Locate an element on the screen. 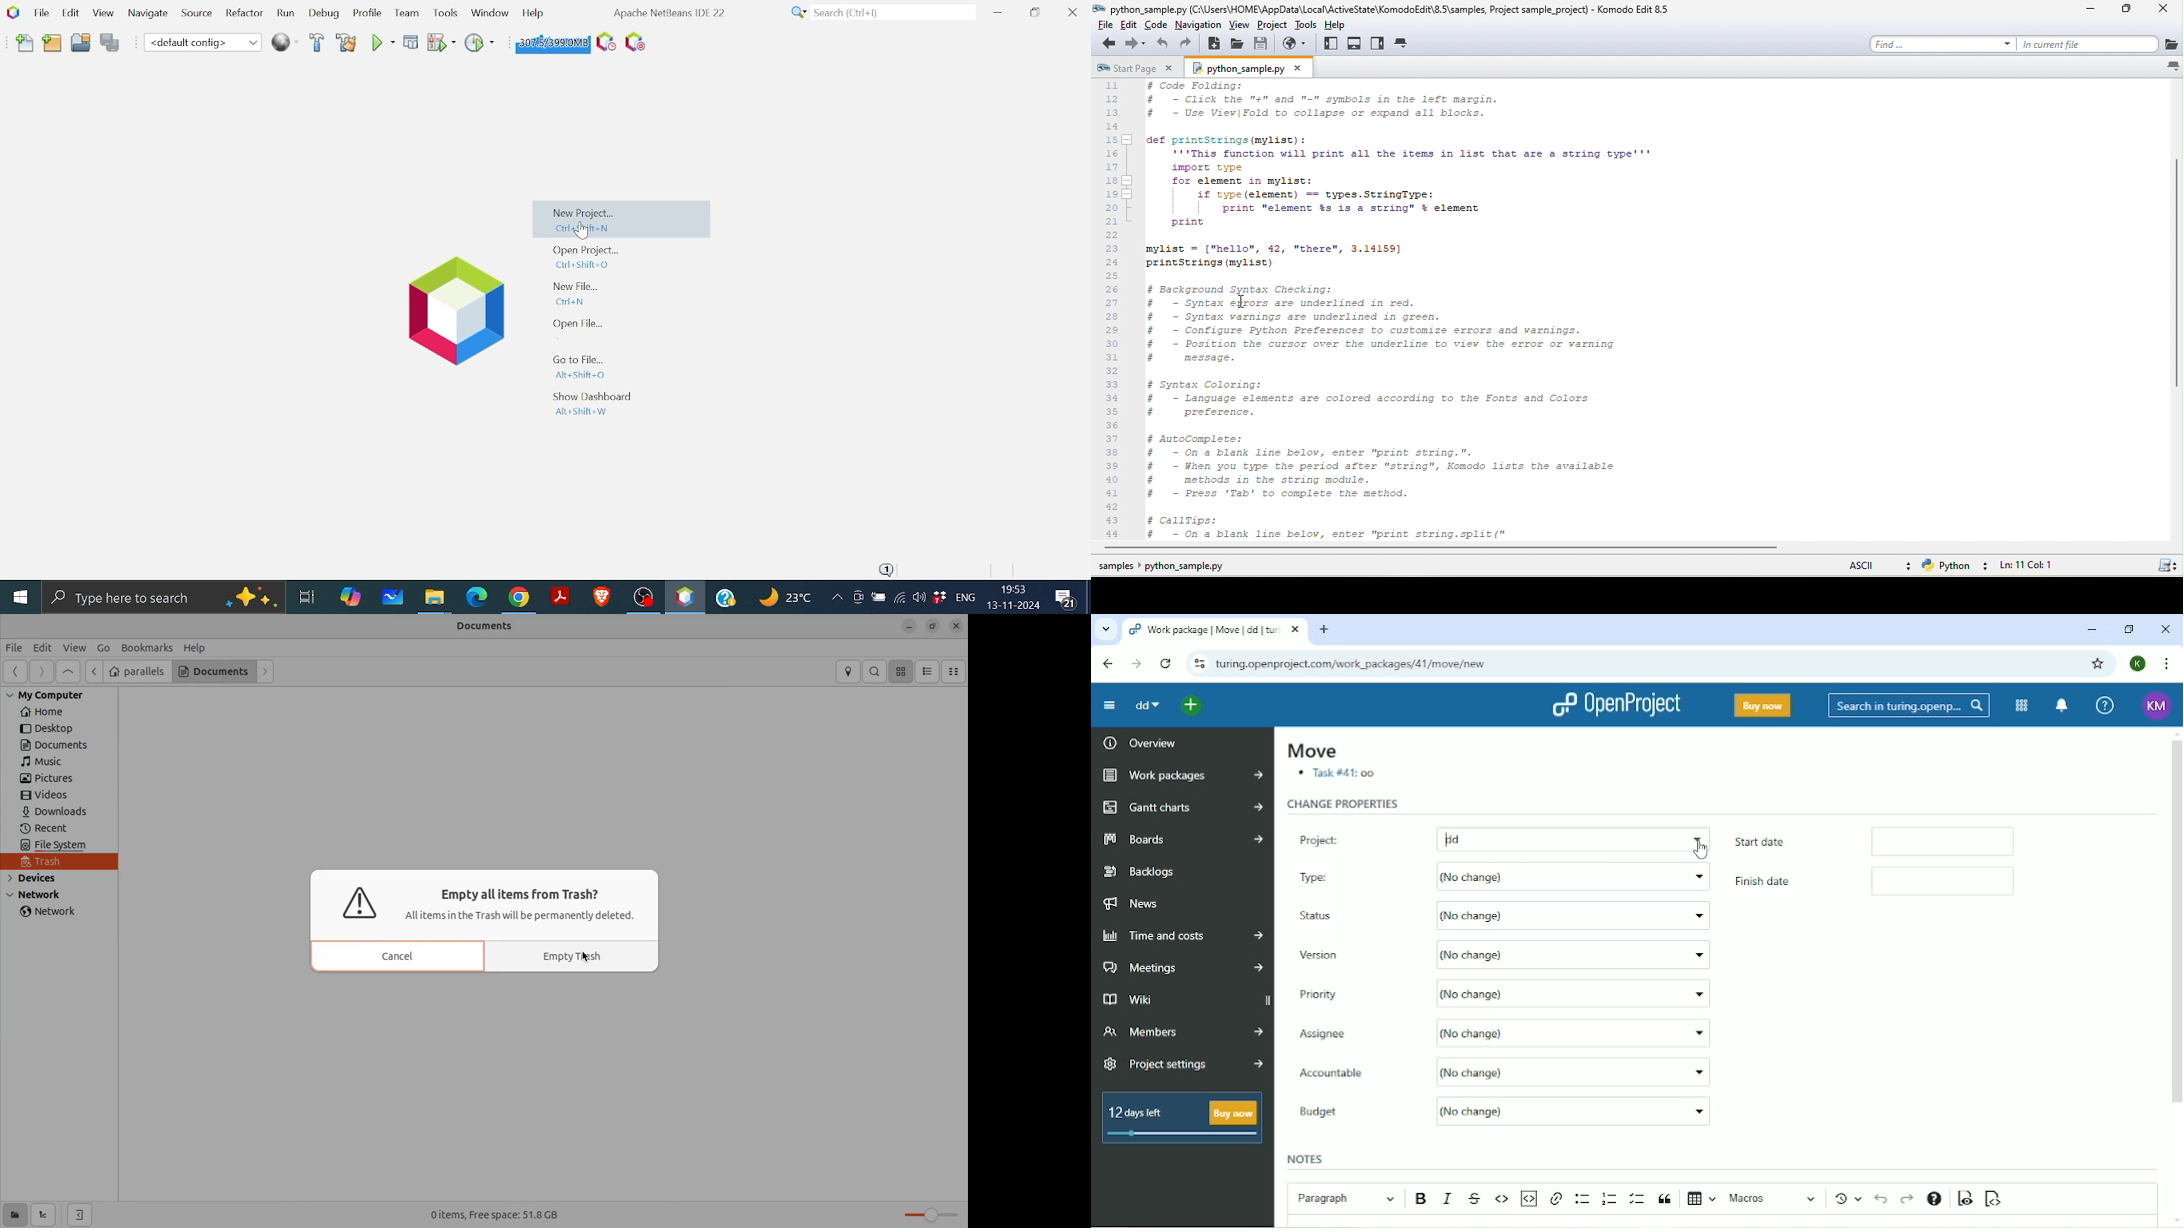  Boards is located at coordinates (1184, 838).